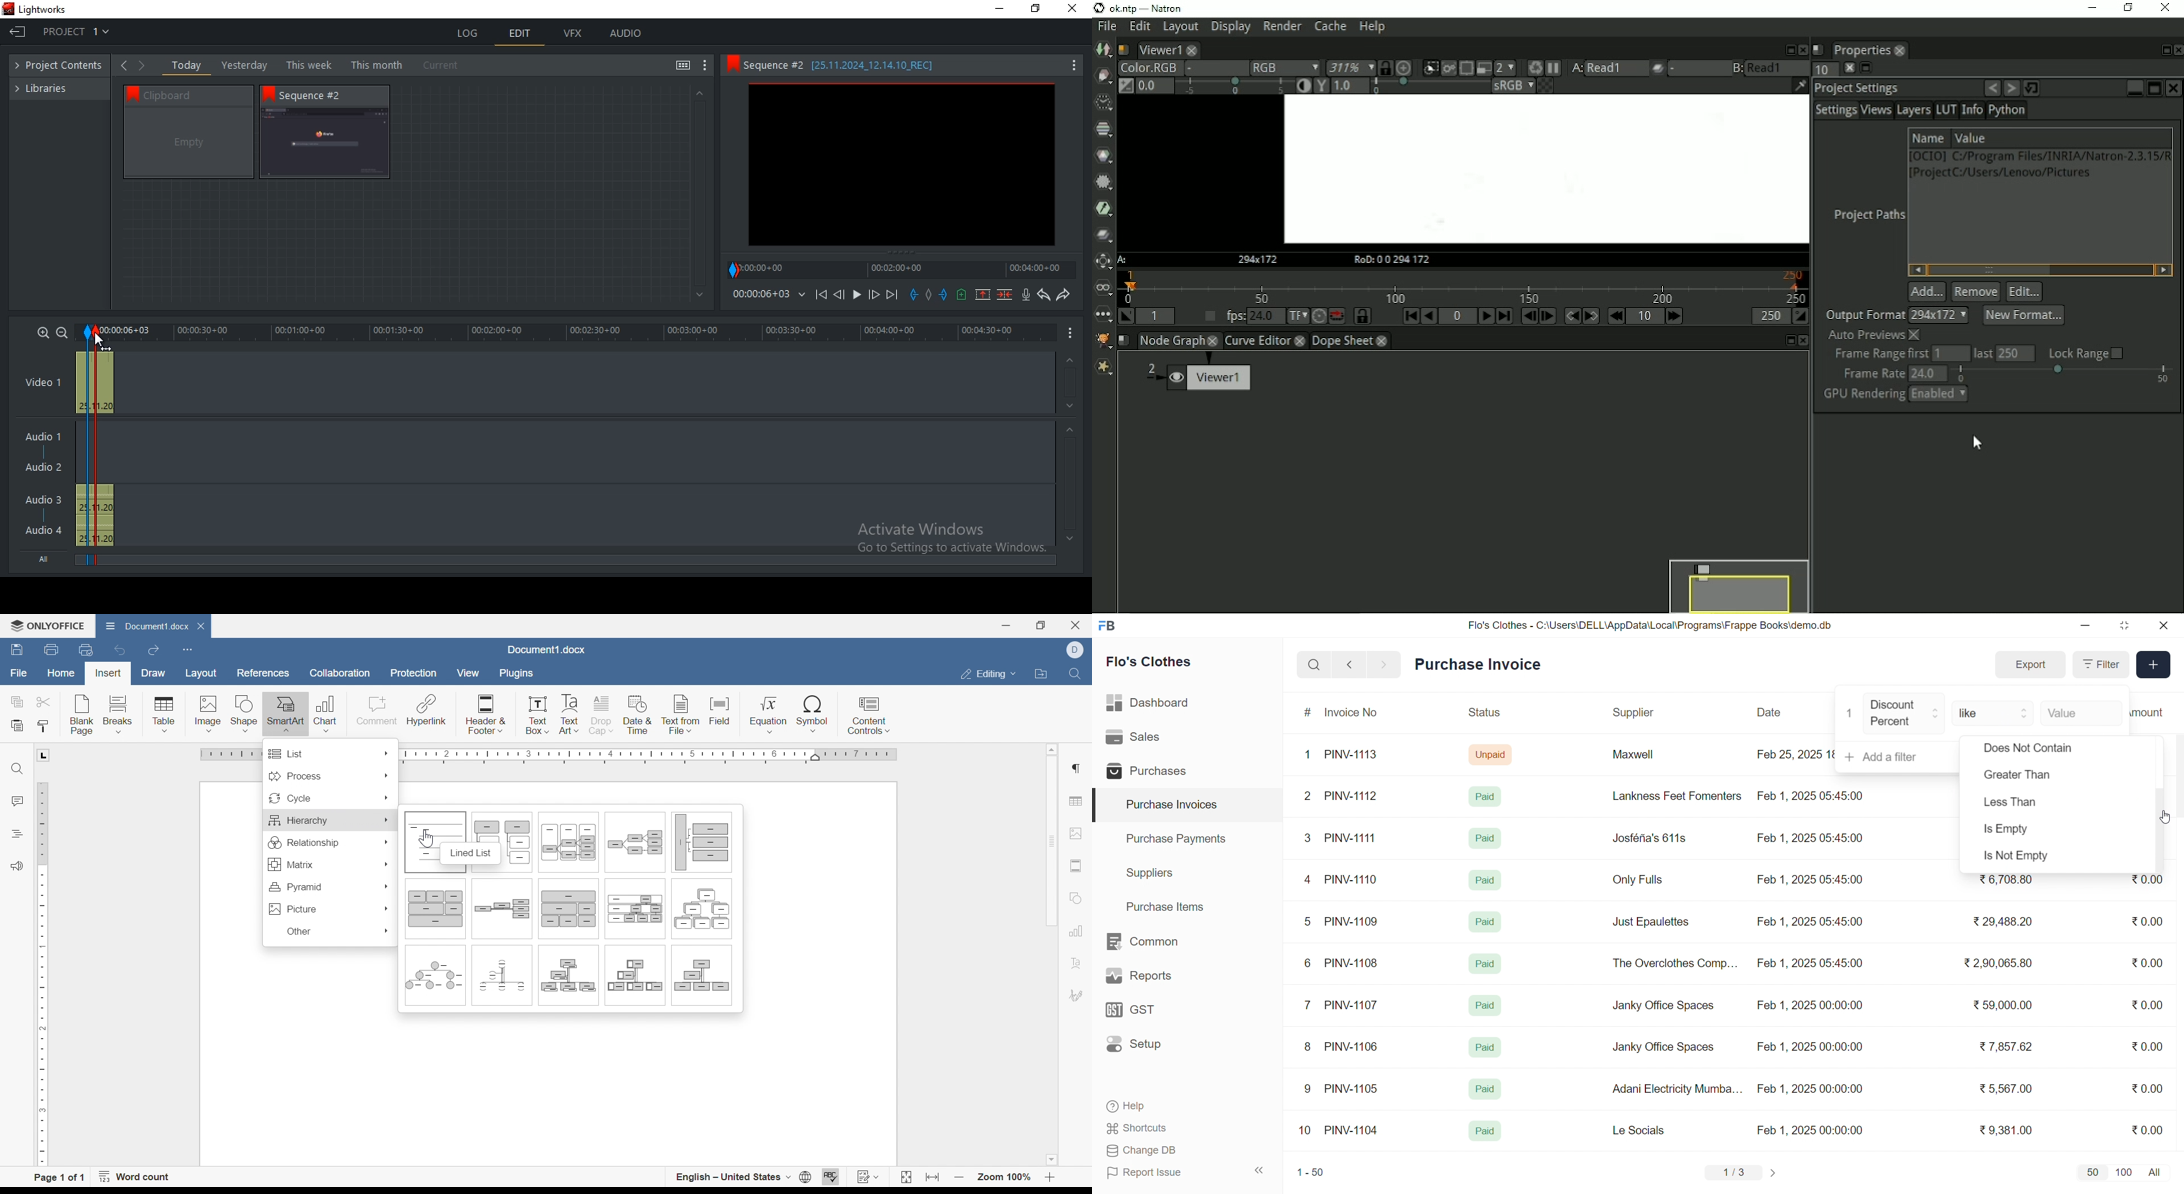  What do you see at coordinates (1809, 839) in the screenshot?
I see `Feb 1, 2025 05:45:00` at bounding box center [1809, 839].